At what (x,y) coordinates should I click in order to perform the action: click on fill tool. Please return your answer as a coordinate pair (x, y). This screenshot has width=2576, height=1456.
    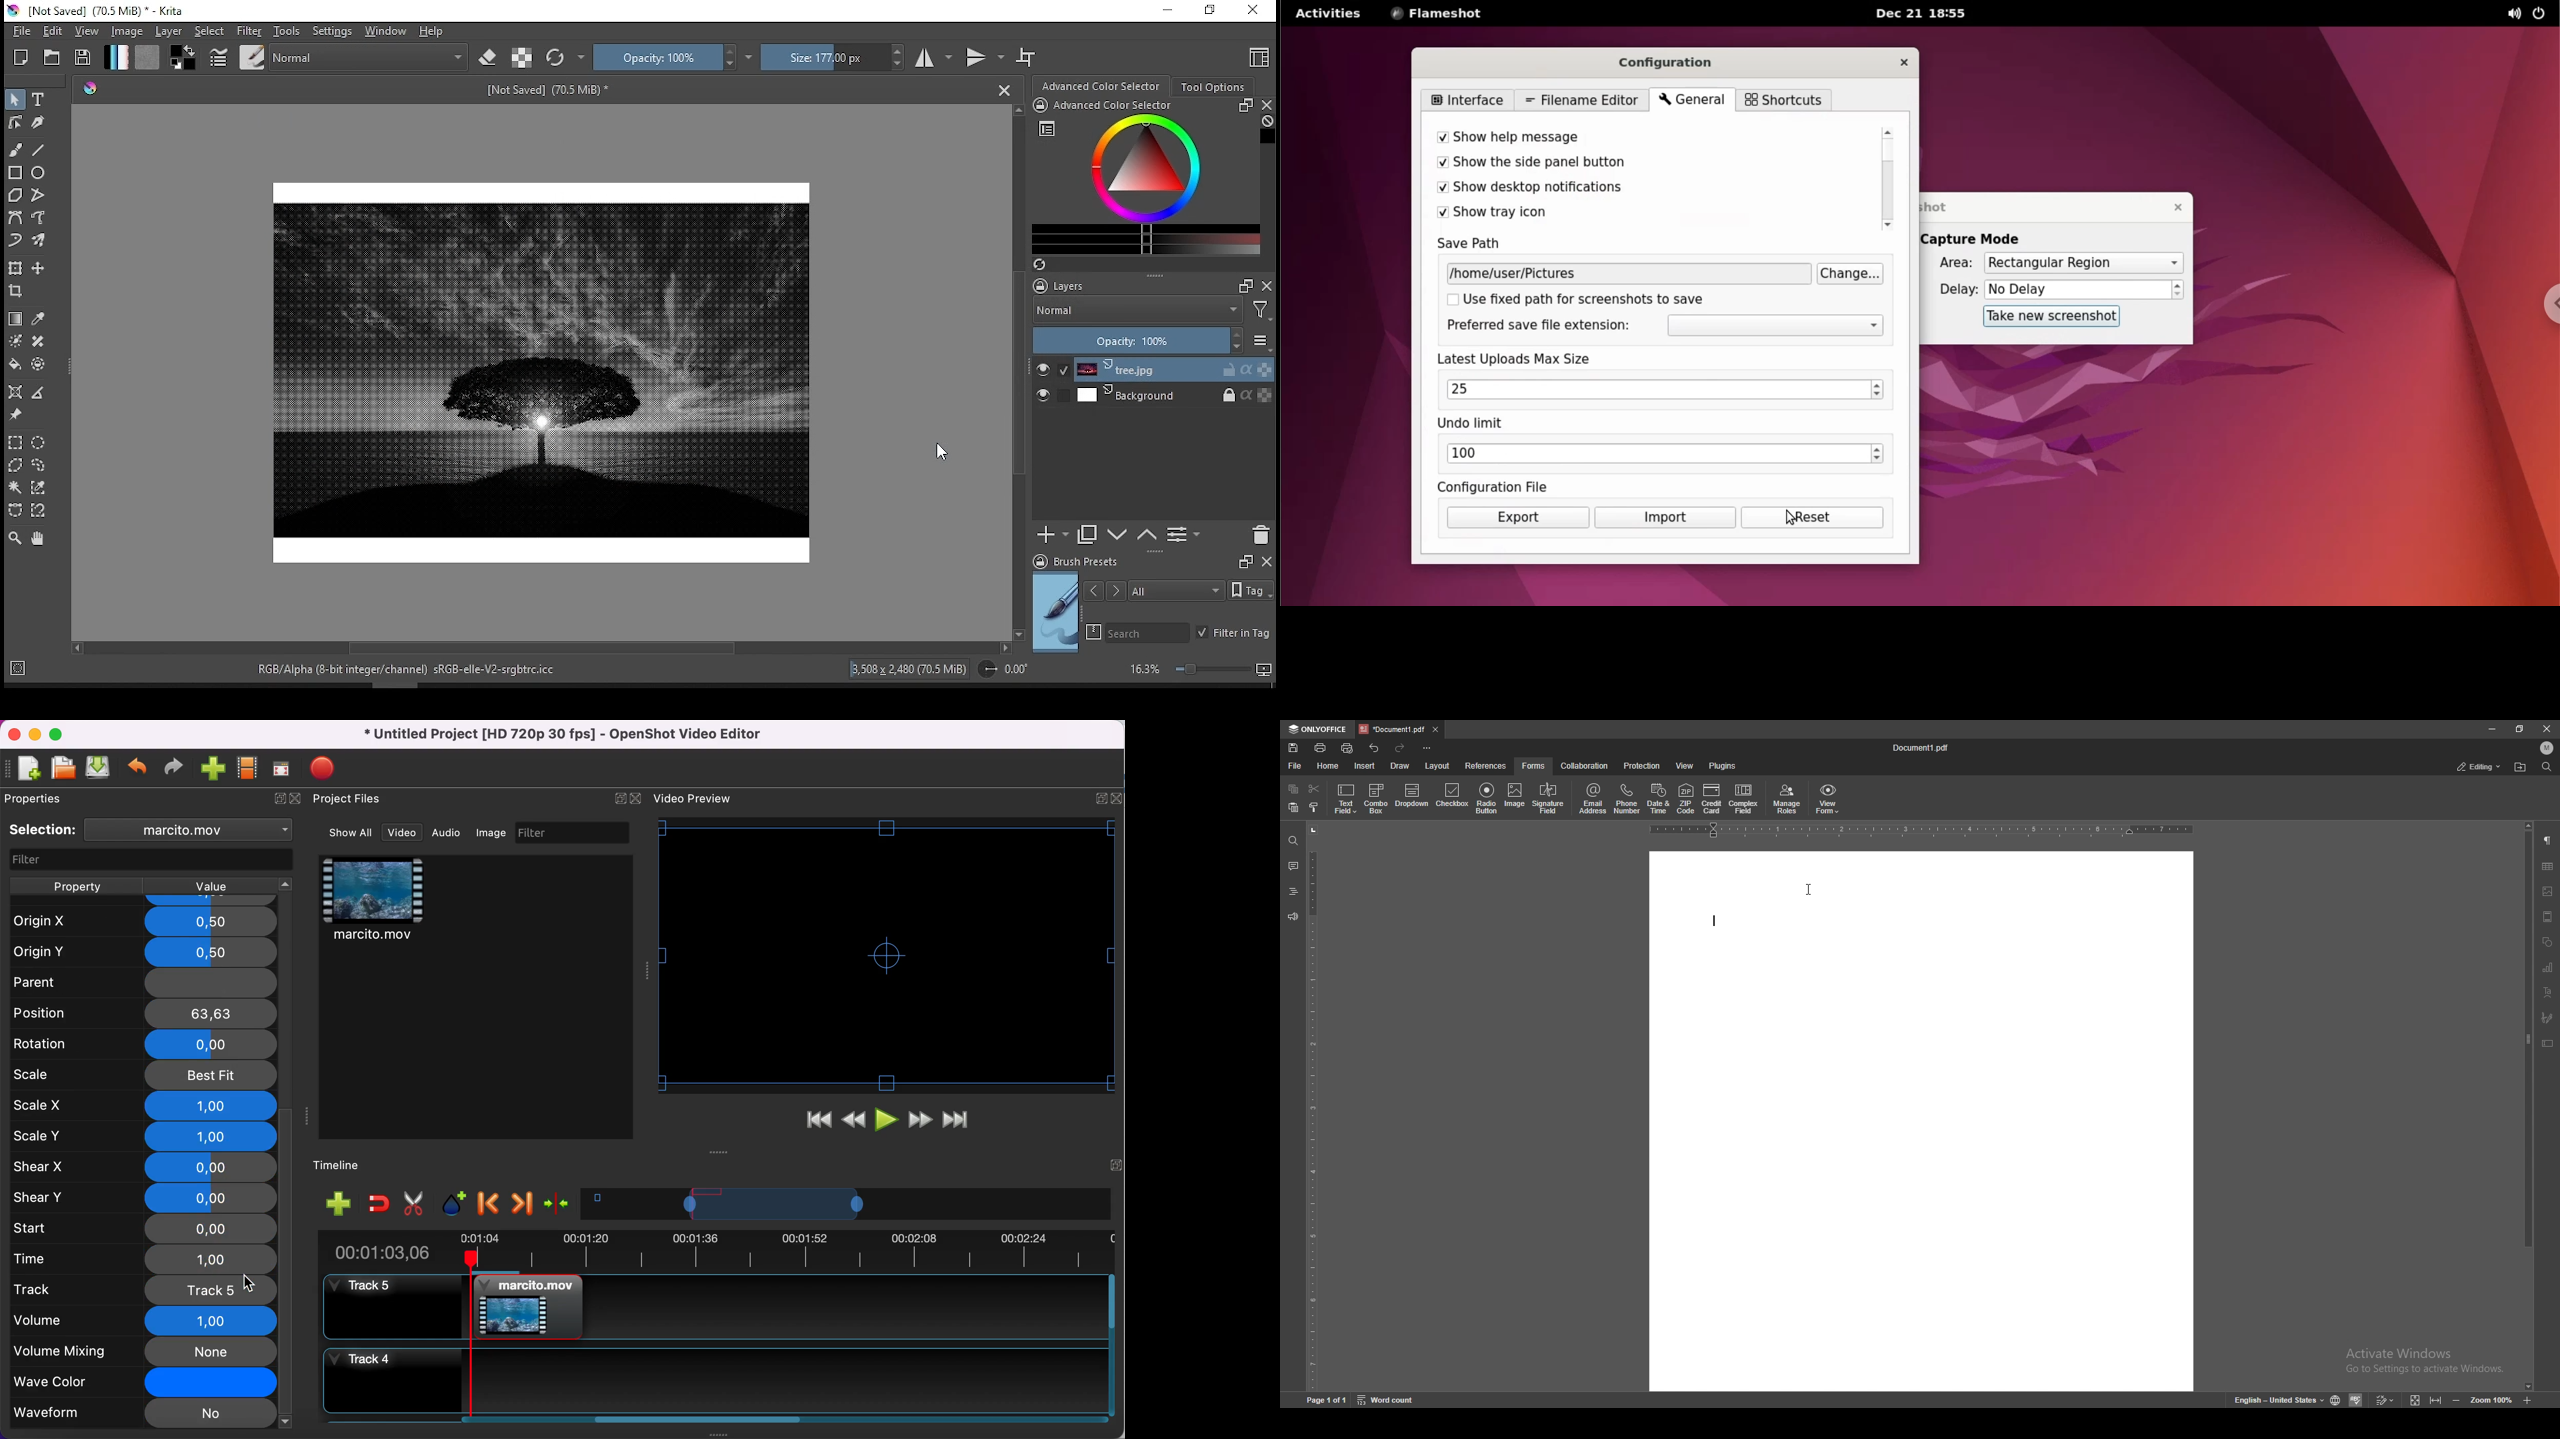
    Looking at the image, I should click on (15, 364).